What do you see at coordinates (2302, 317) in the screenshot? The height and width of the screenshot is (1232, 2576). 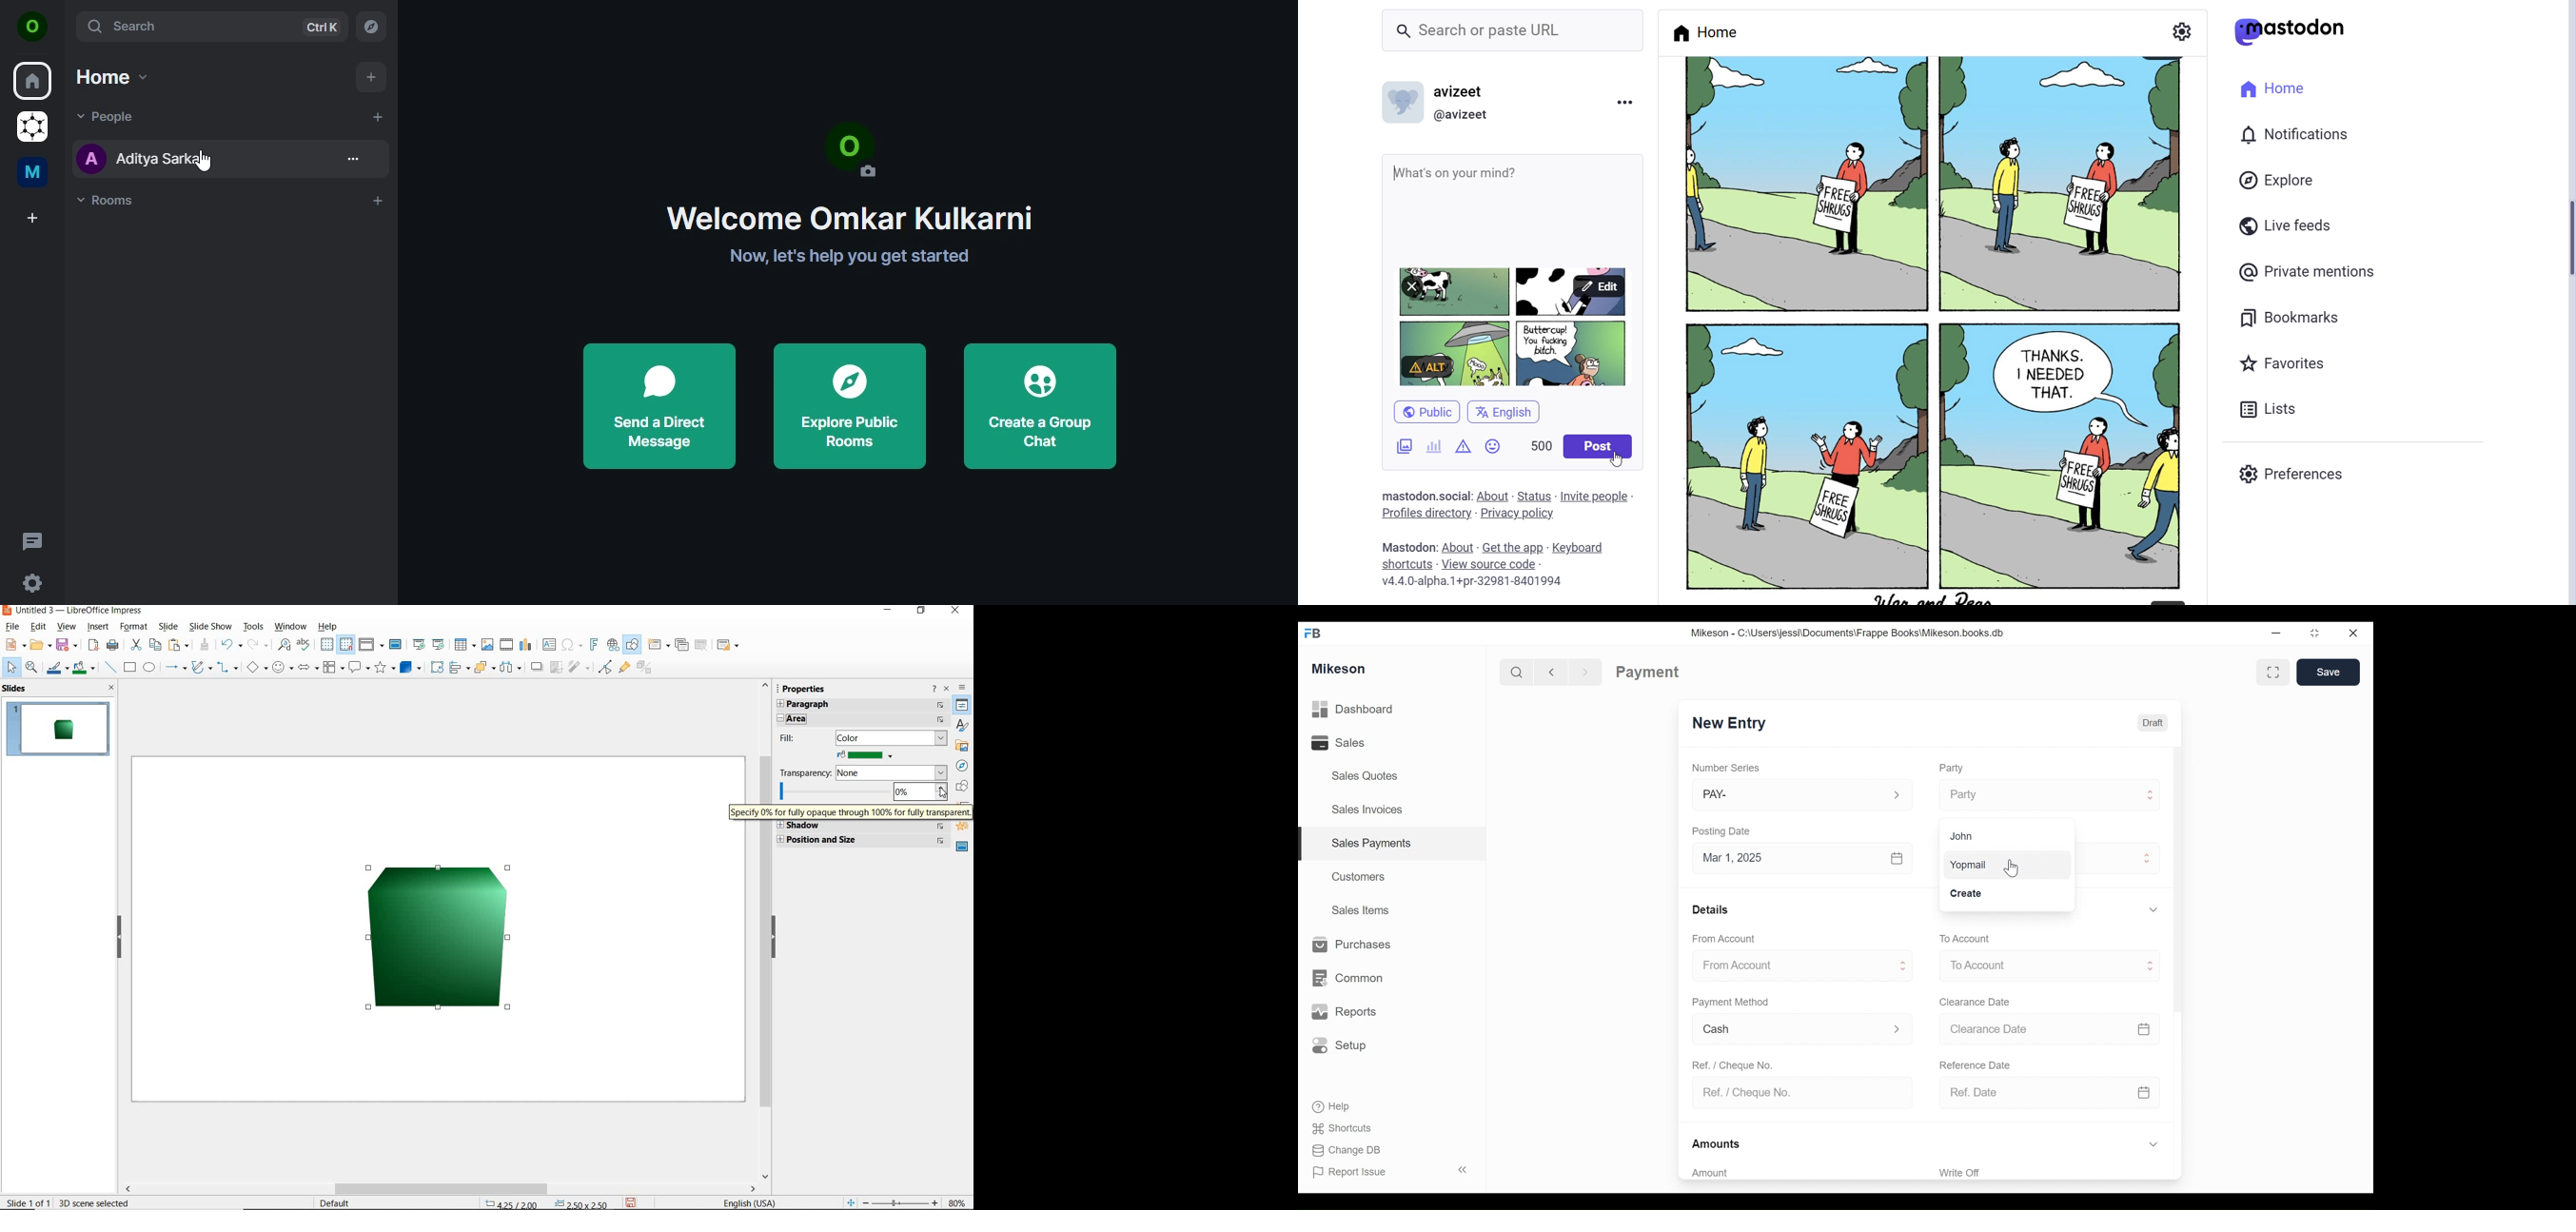 I see `Bookmarks` at bounding box center [2302, 317].